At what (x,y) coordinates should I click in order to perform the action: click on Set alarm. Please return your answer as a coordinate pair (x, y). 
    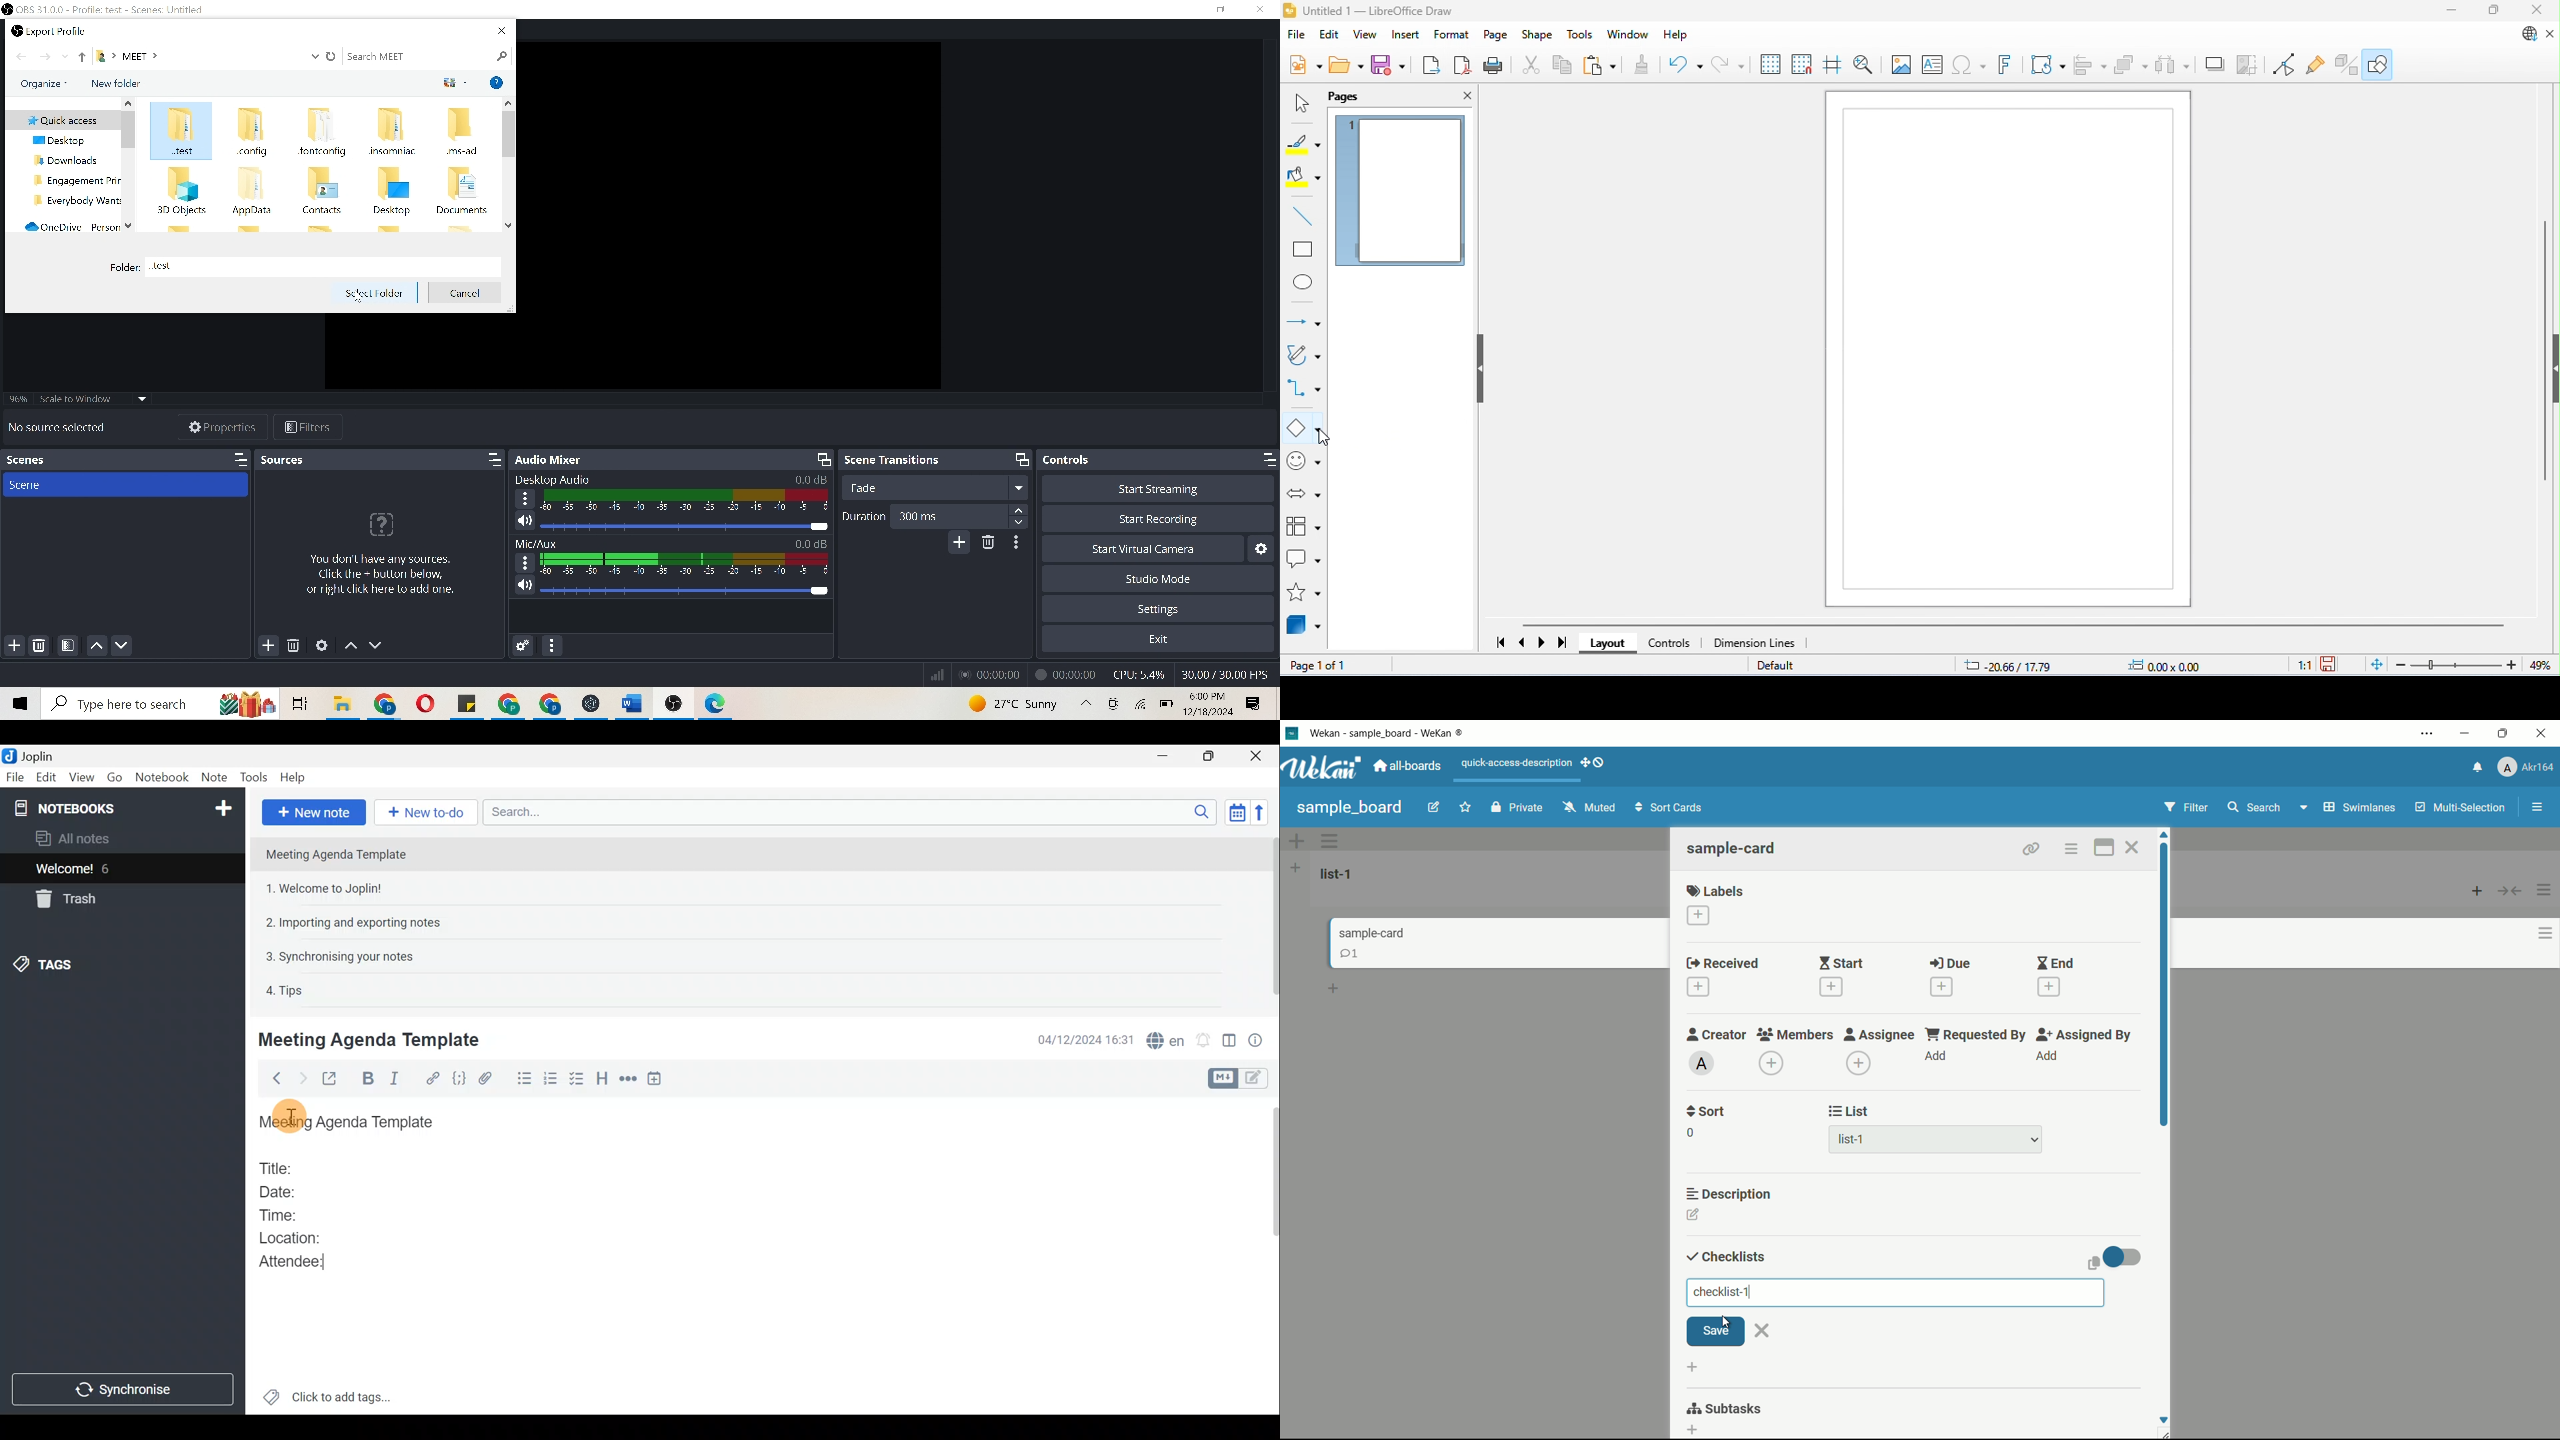
    Looking at the image, I should click on (1205, 1040).